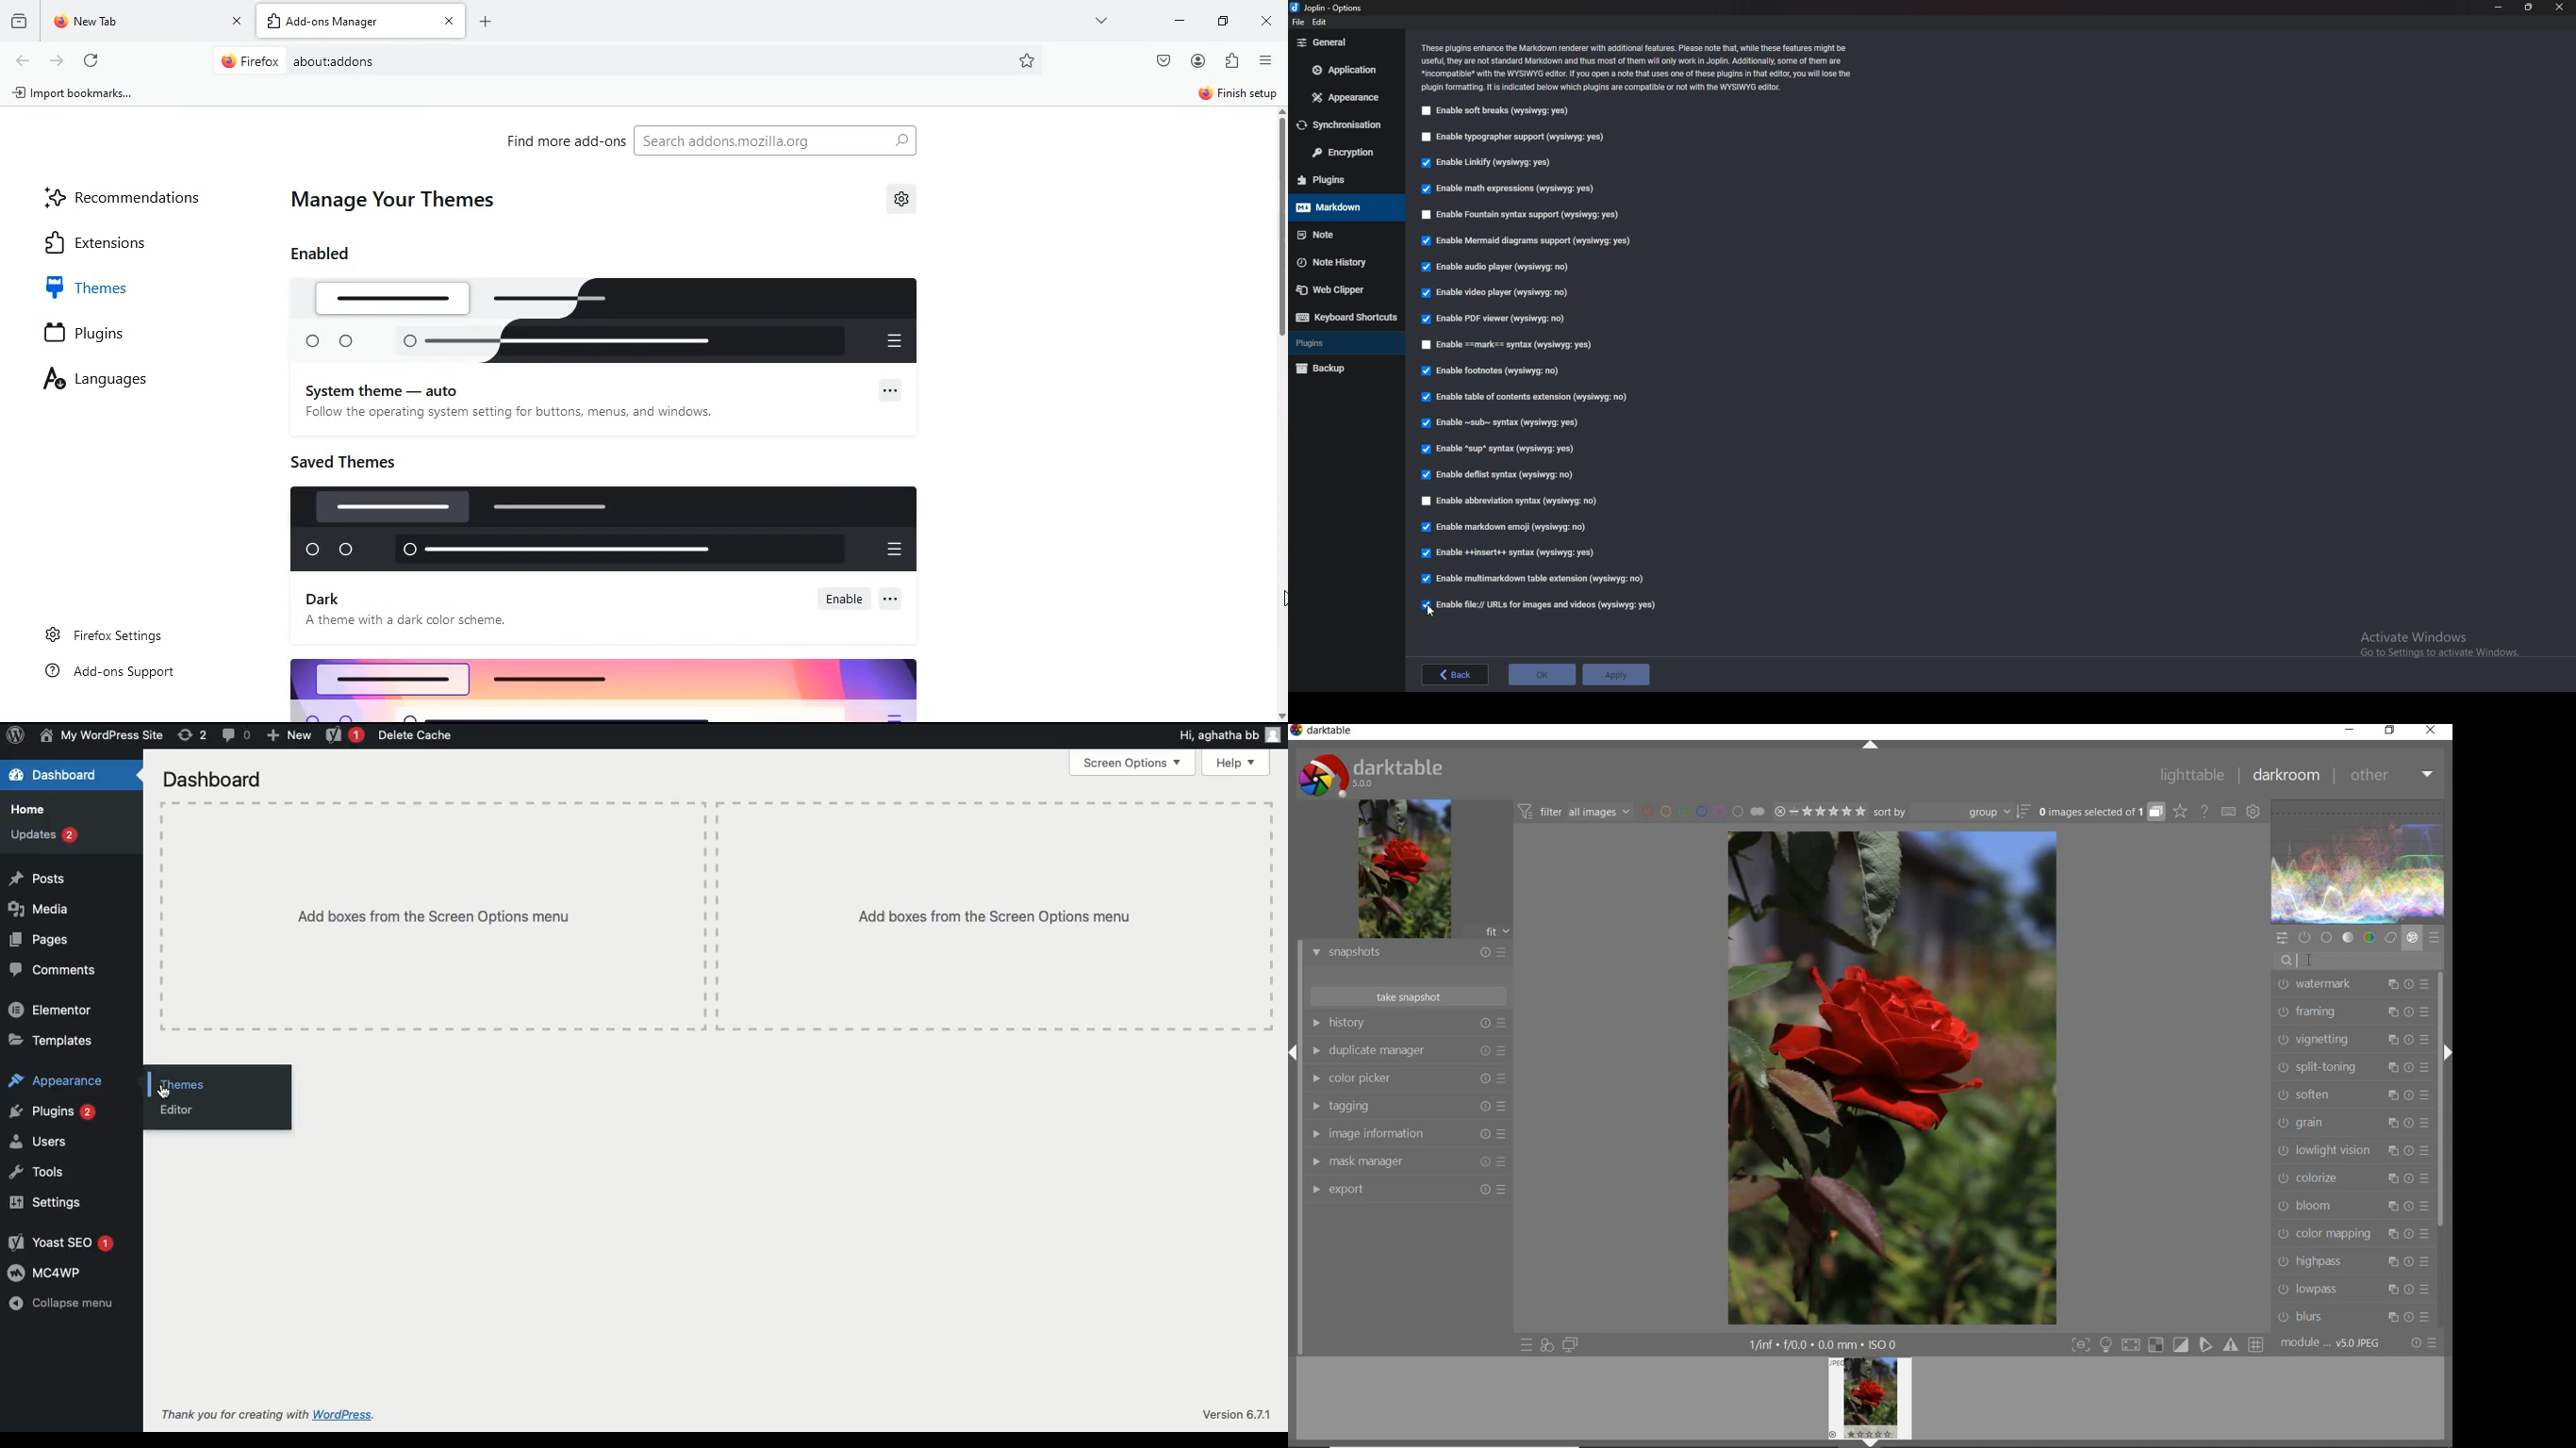 This screenshot has height=1456, width=2576. I want to click on Editor, so click(176, 1109).